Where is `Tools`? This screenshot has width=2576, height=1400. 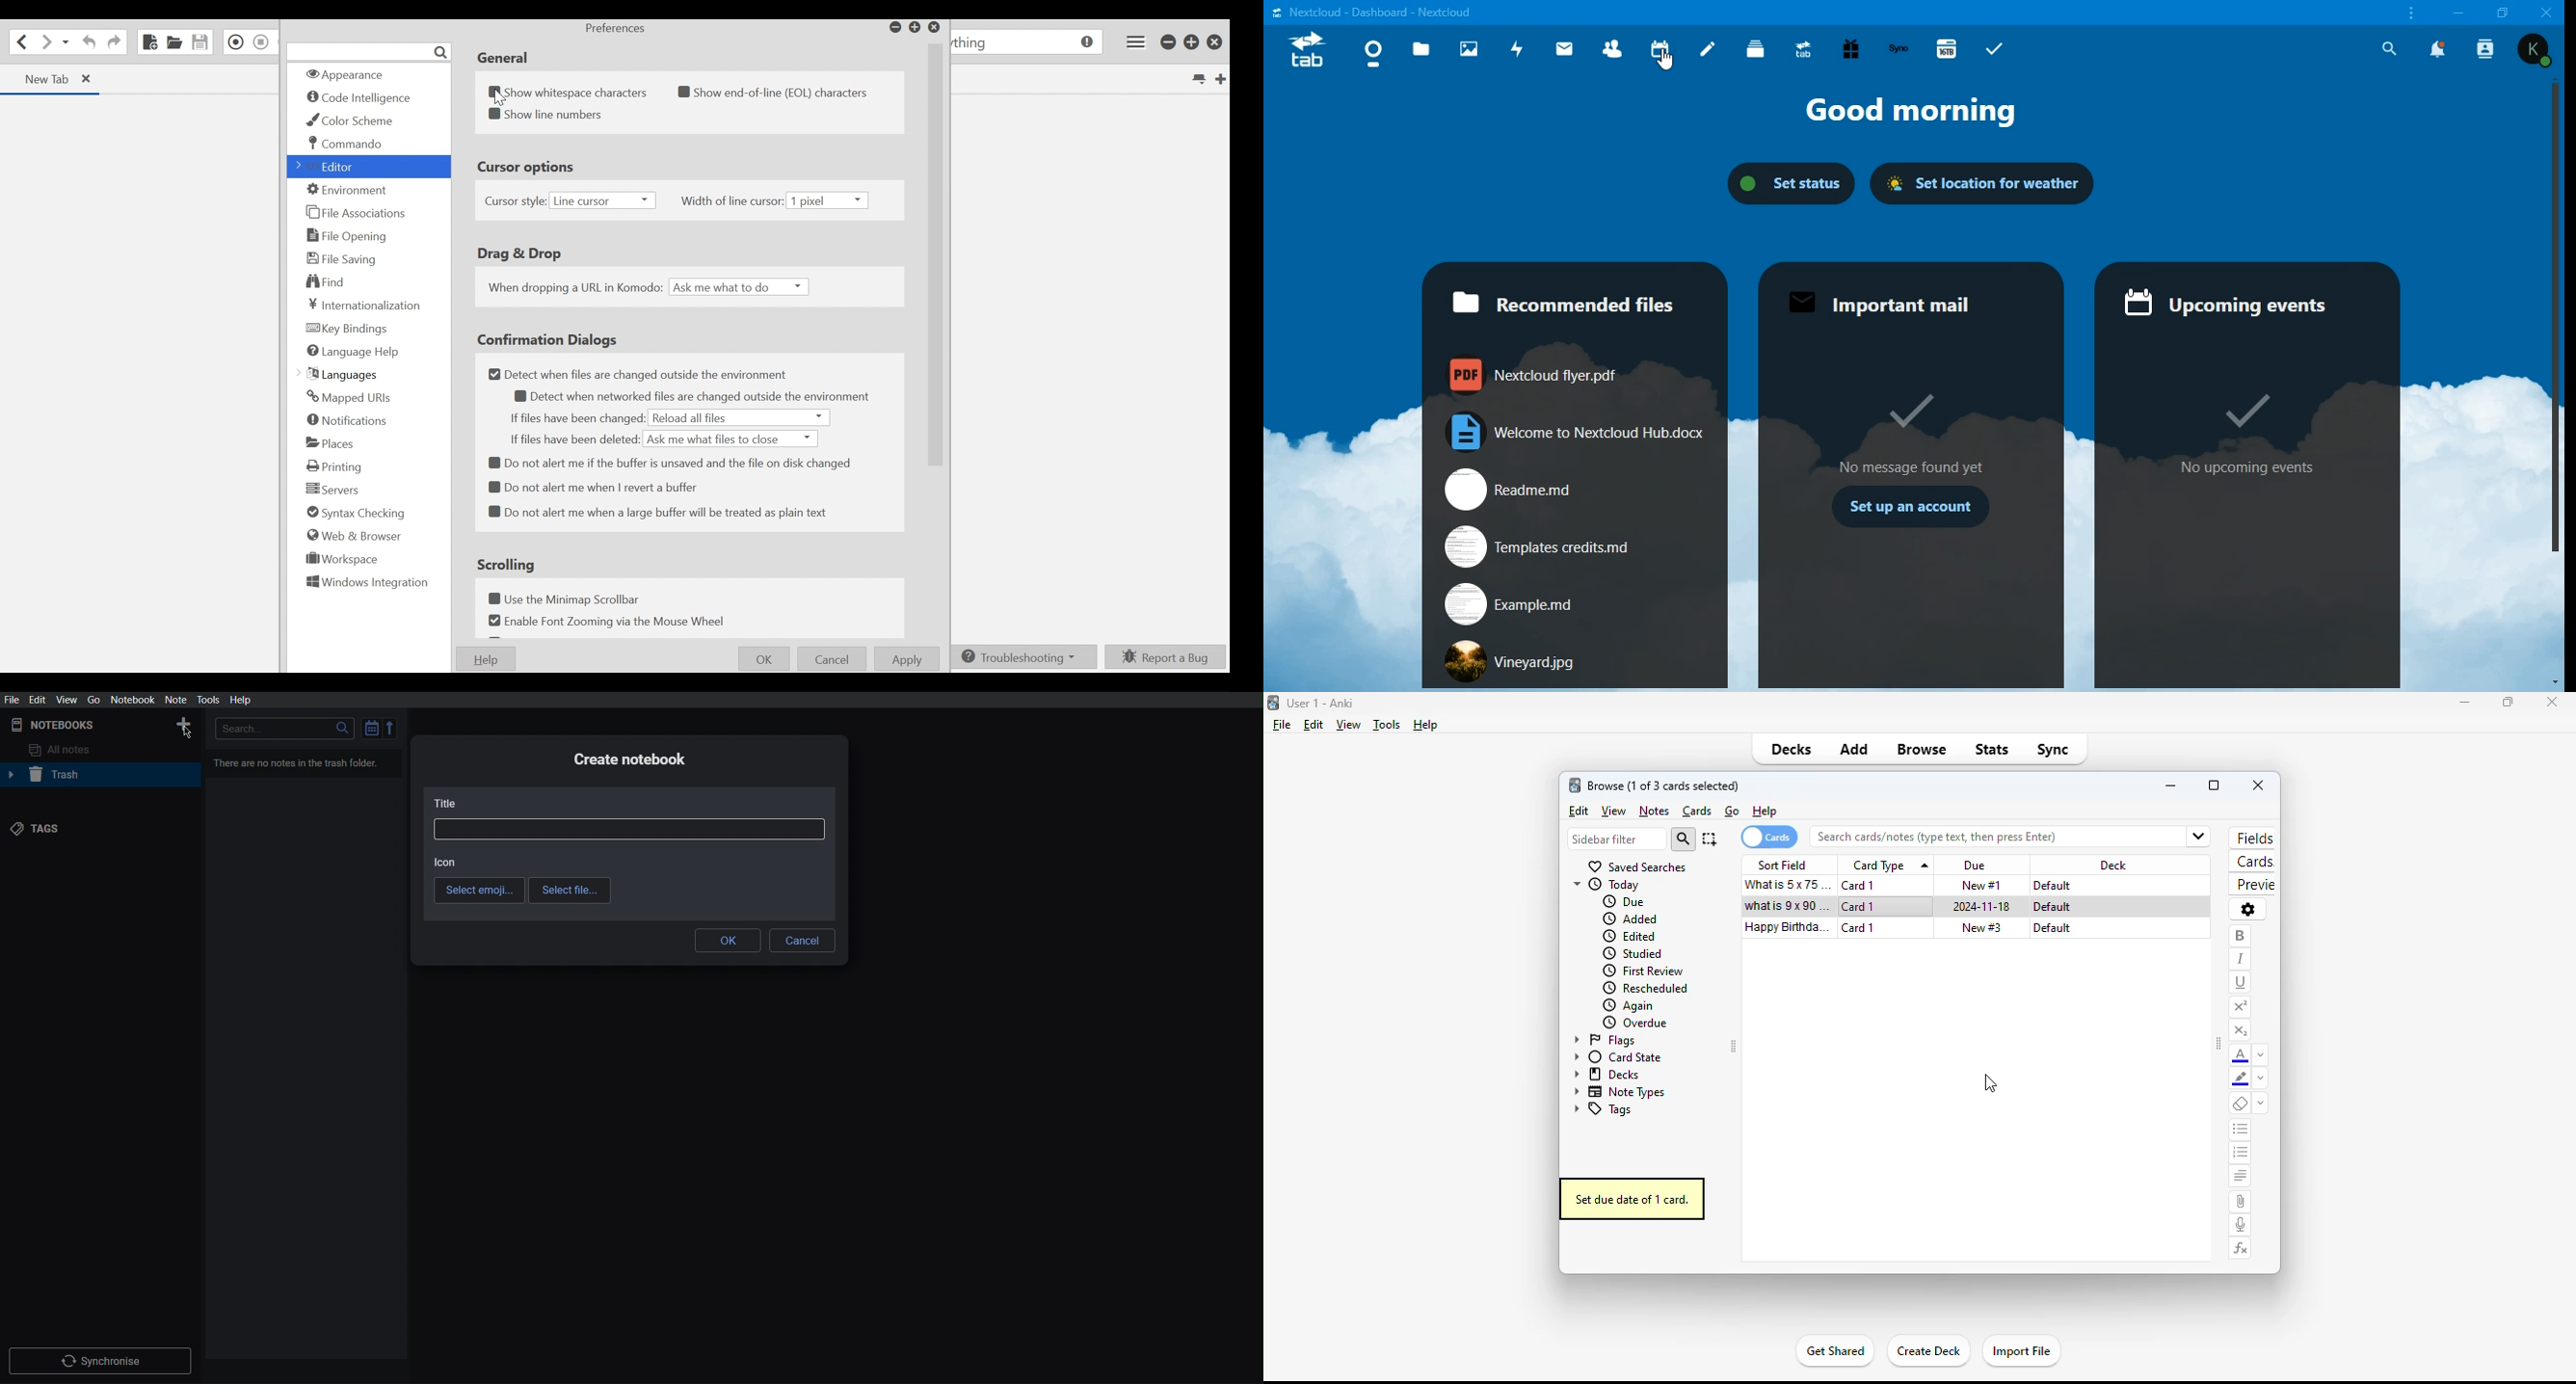
Tools is located at coordinates (208, 699).